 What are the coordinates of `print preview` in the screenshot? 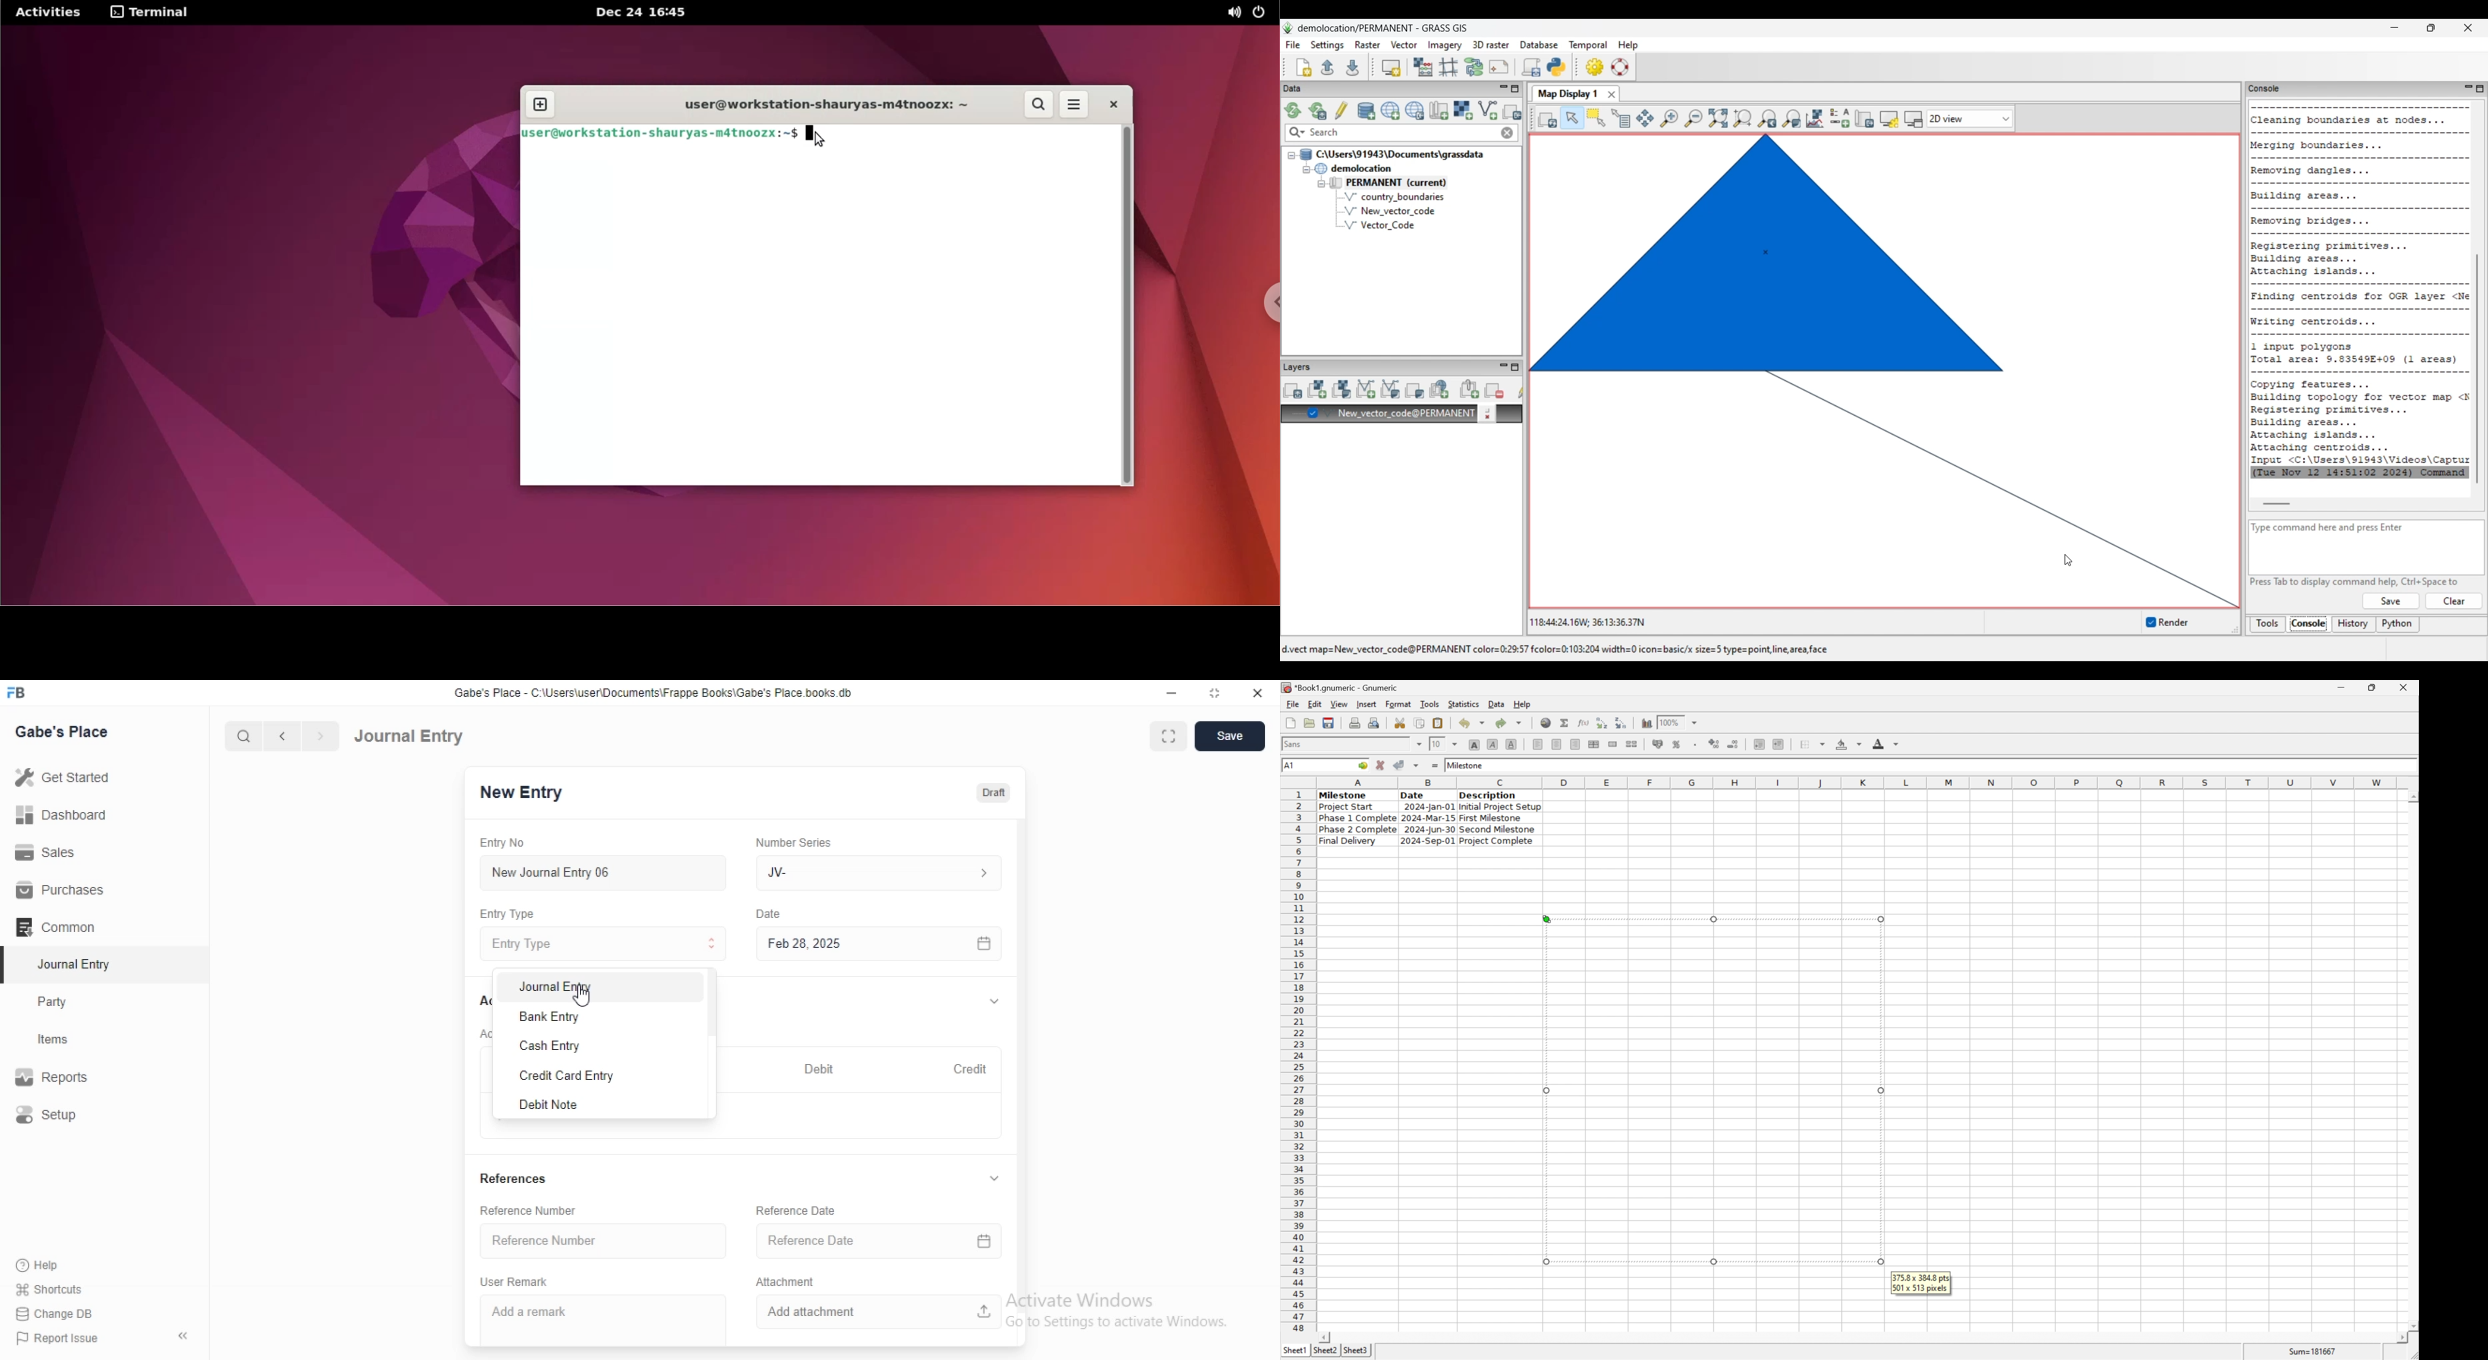 It's located at (1354, 722).